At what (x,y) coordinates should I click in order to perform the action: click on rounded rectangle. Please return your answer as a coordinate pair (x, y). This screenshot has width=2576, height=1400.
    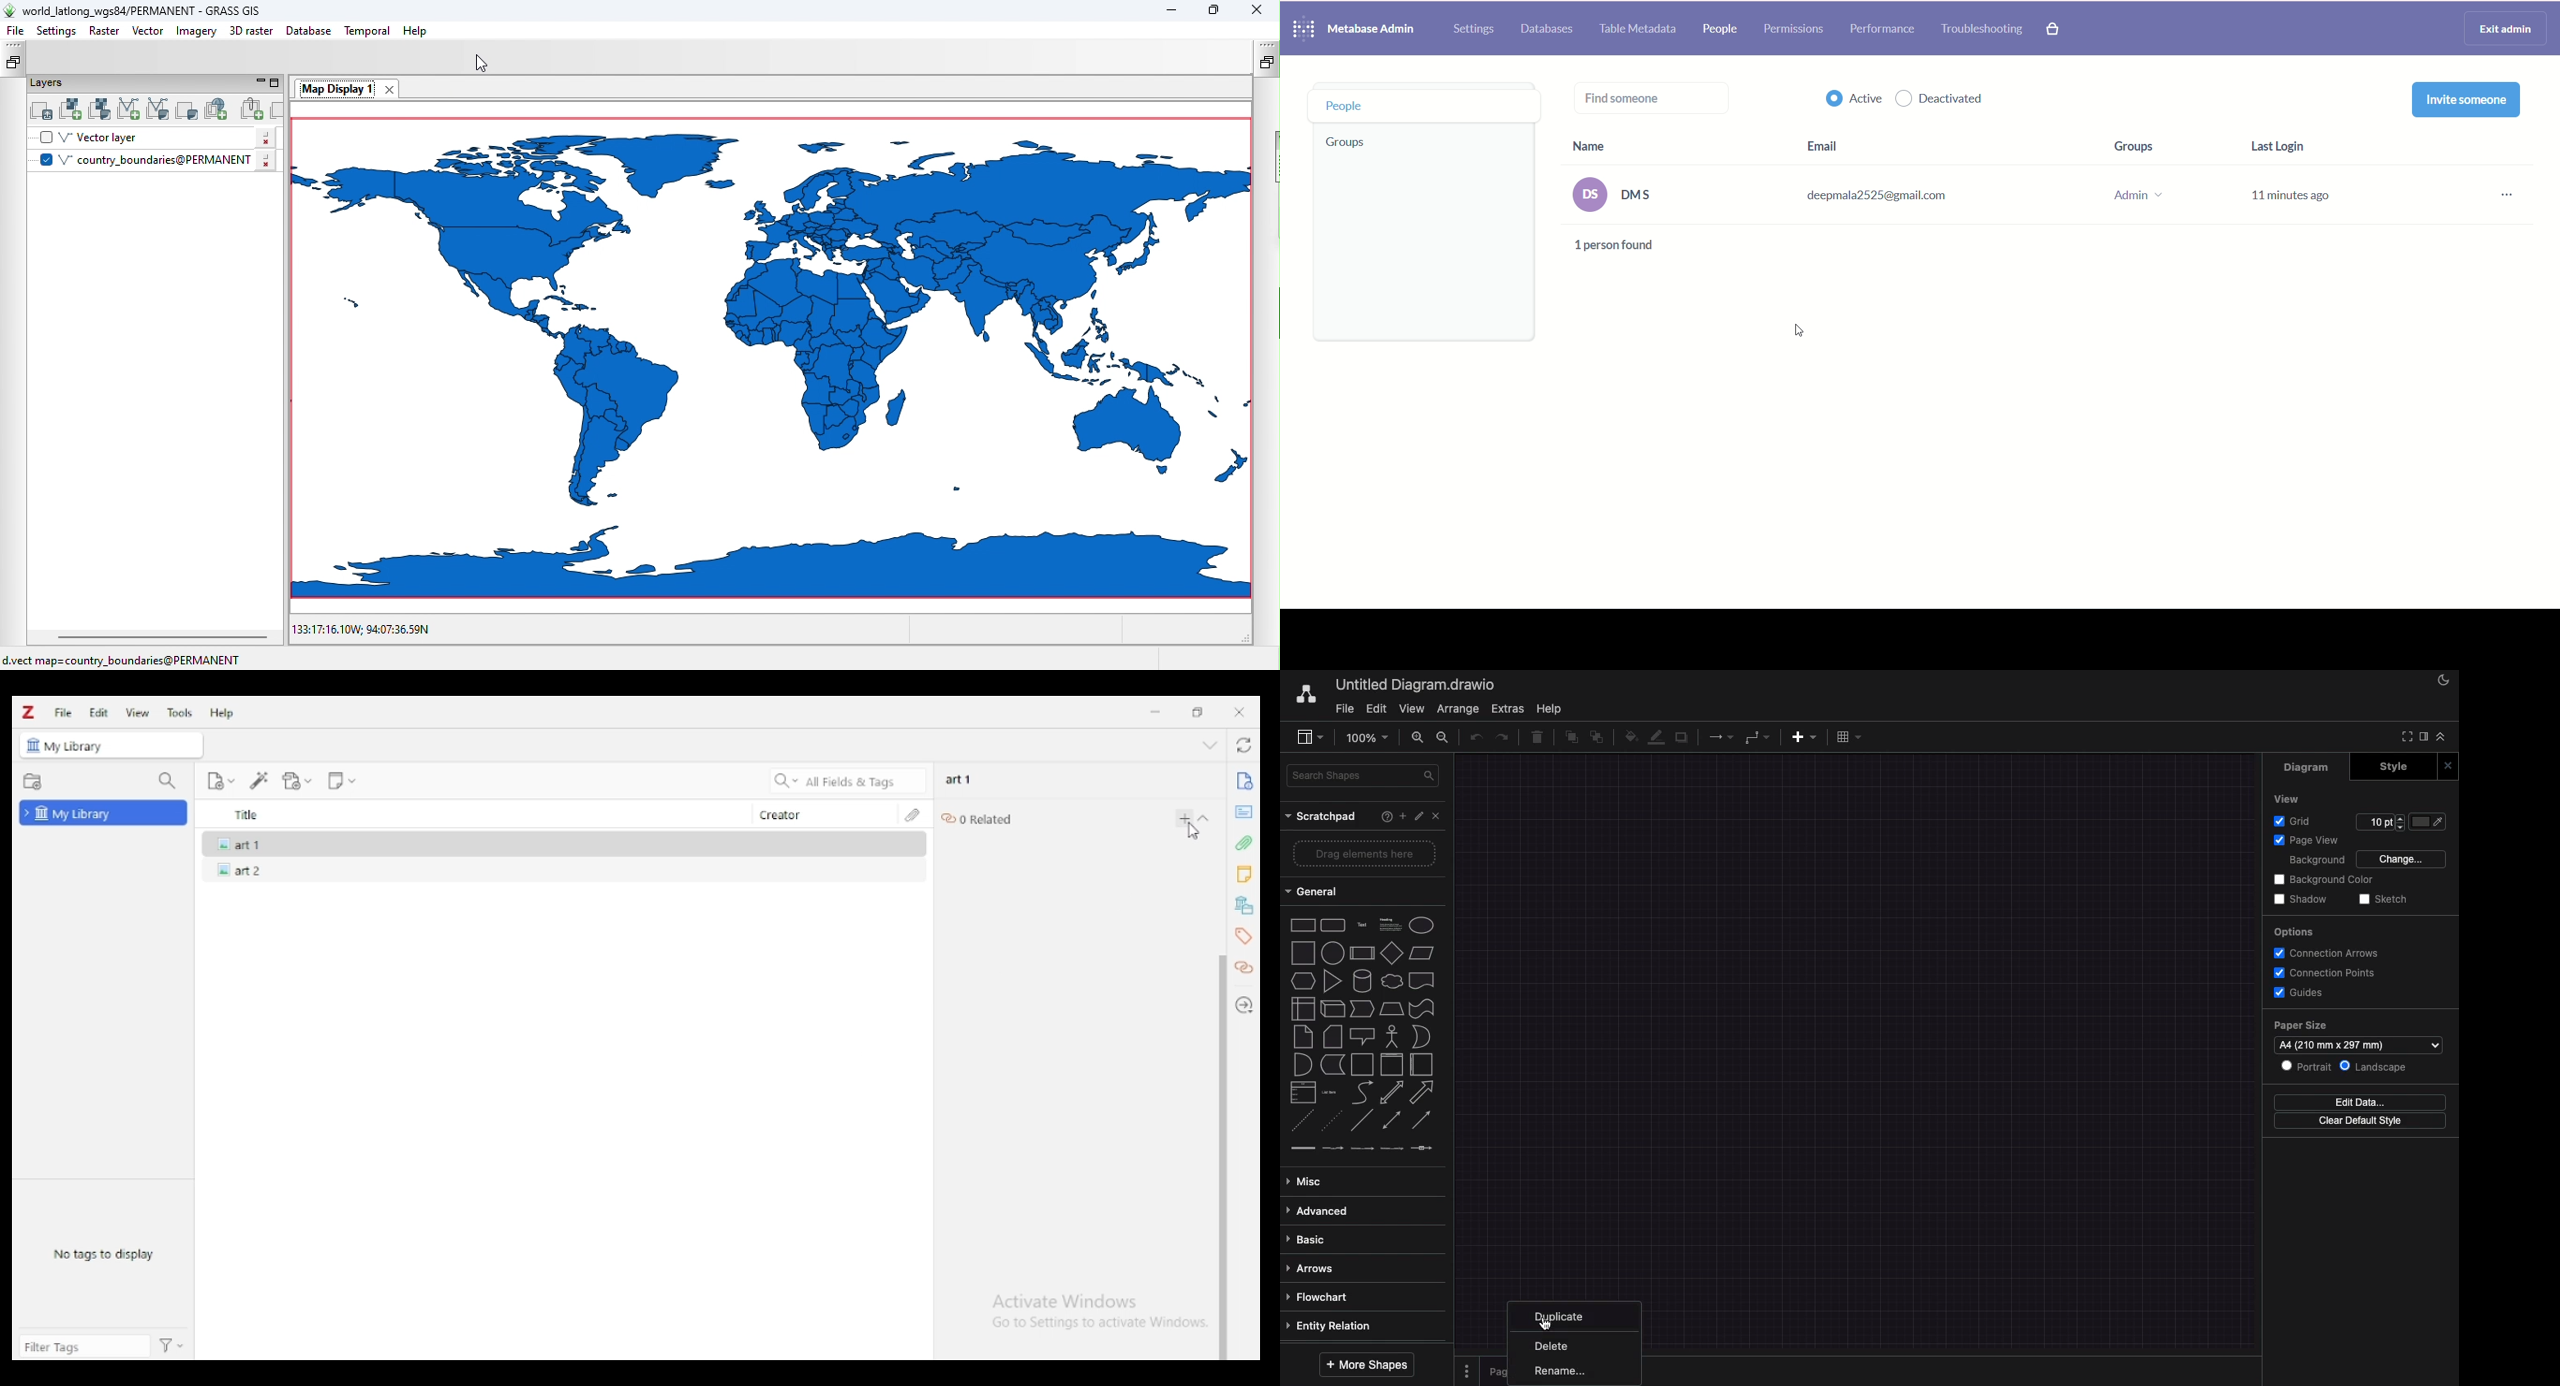
    Looking at the image, I should click on (1334, 926).